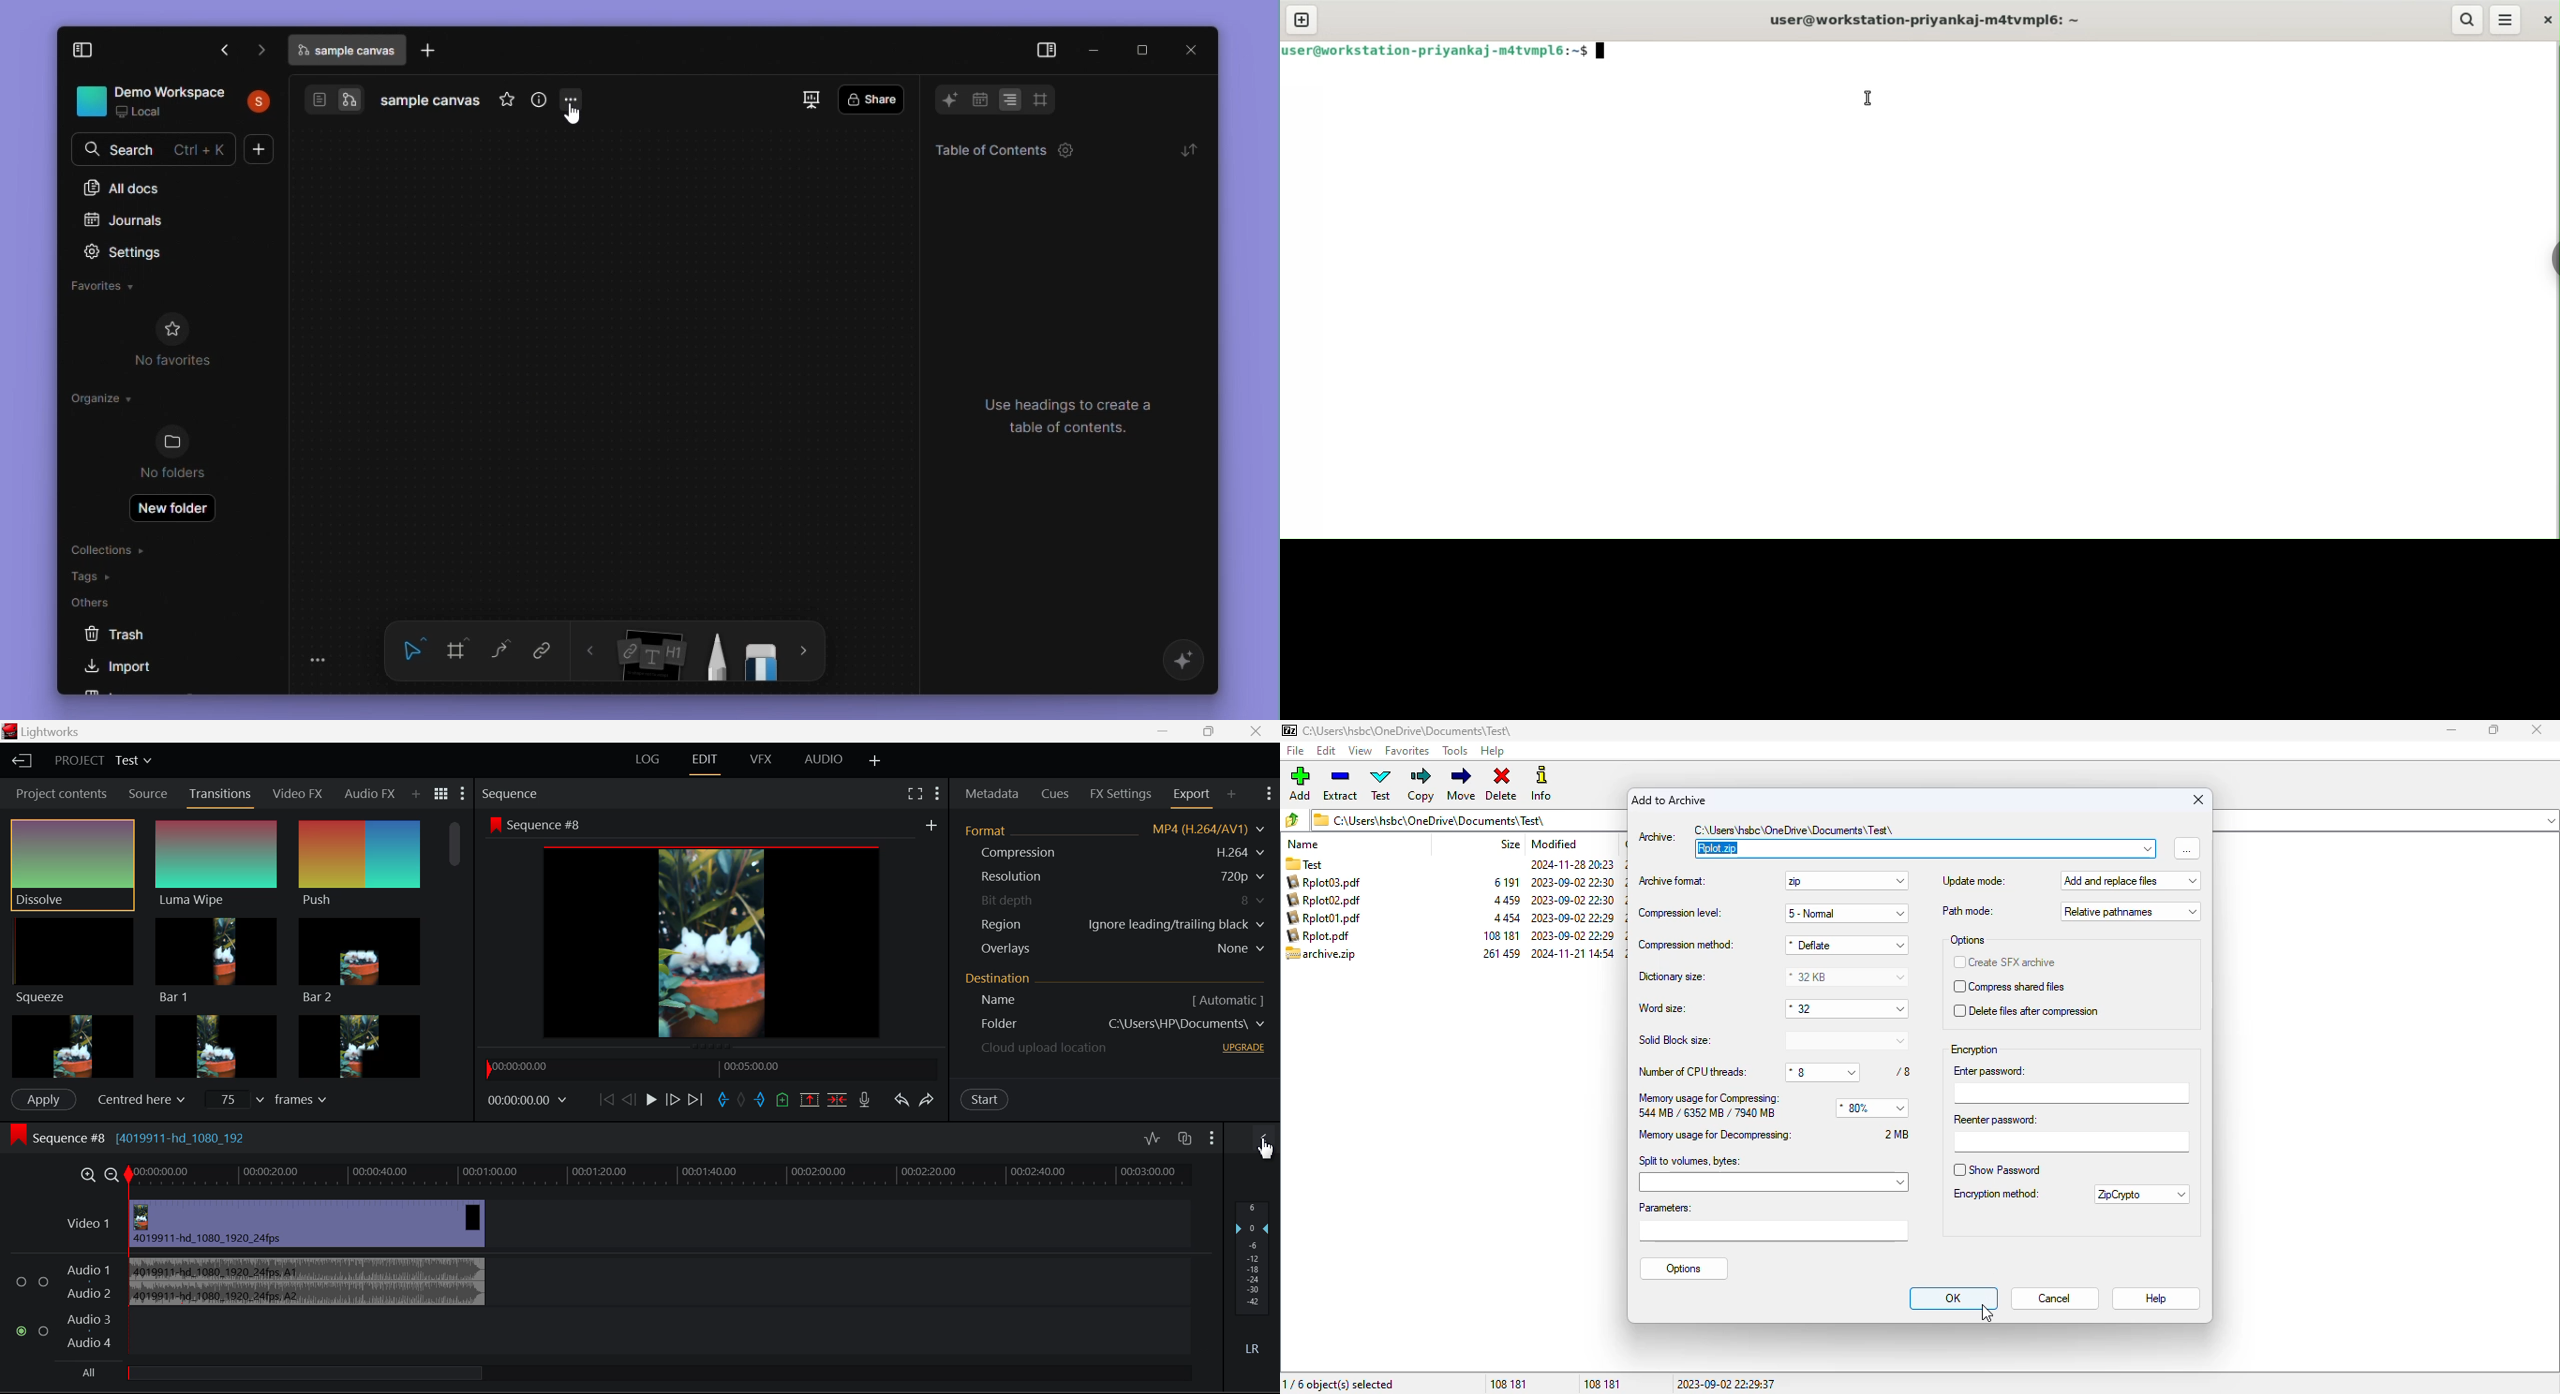 Image resolution: width=2576 pixels, height=1400 pixels. I want to click on Audio FX, so click(371, 795).